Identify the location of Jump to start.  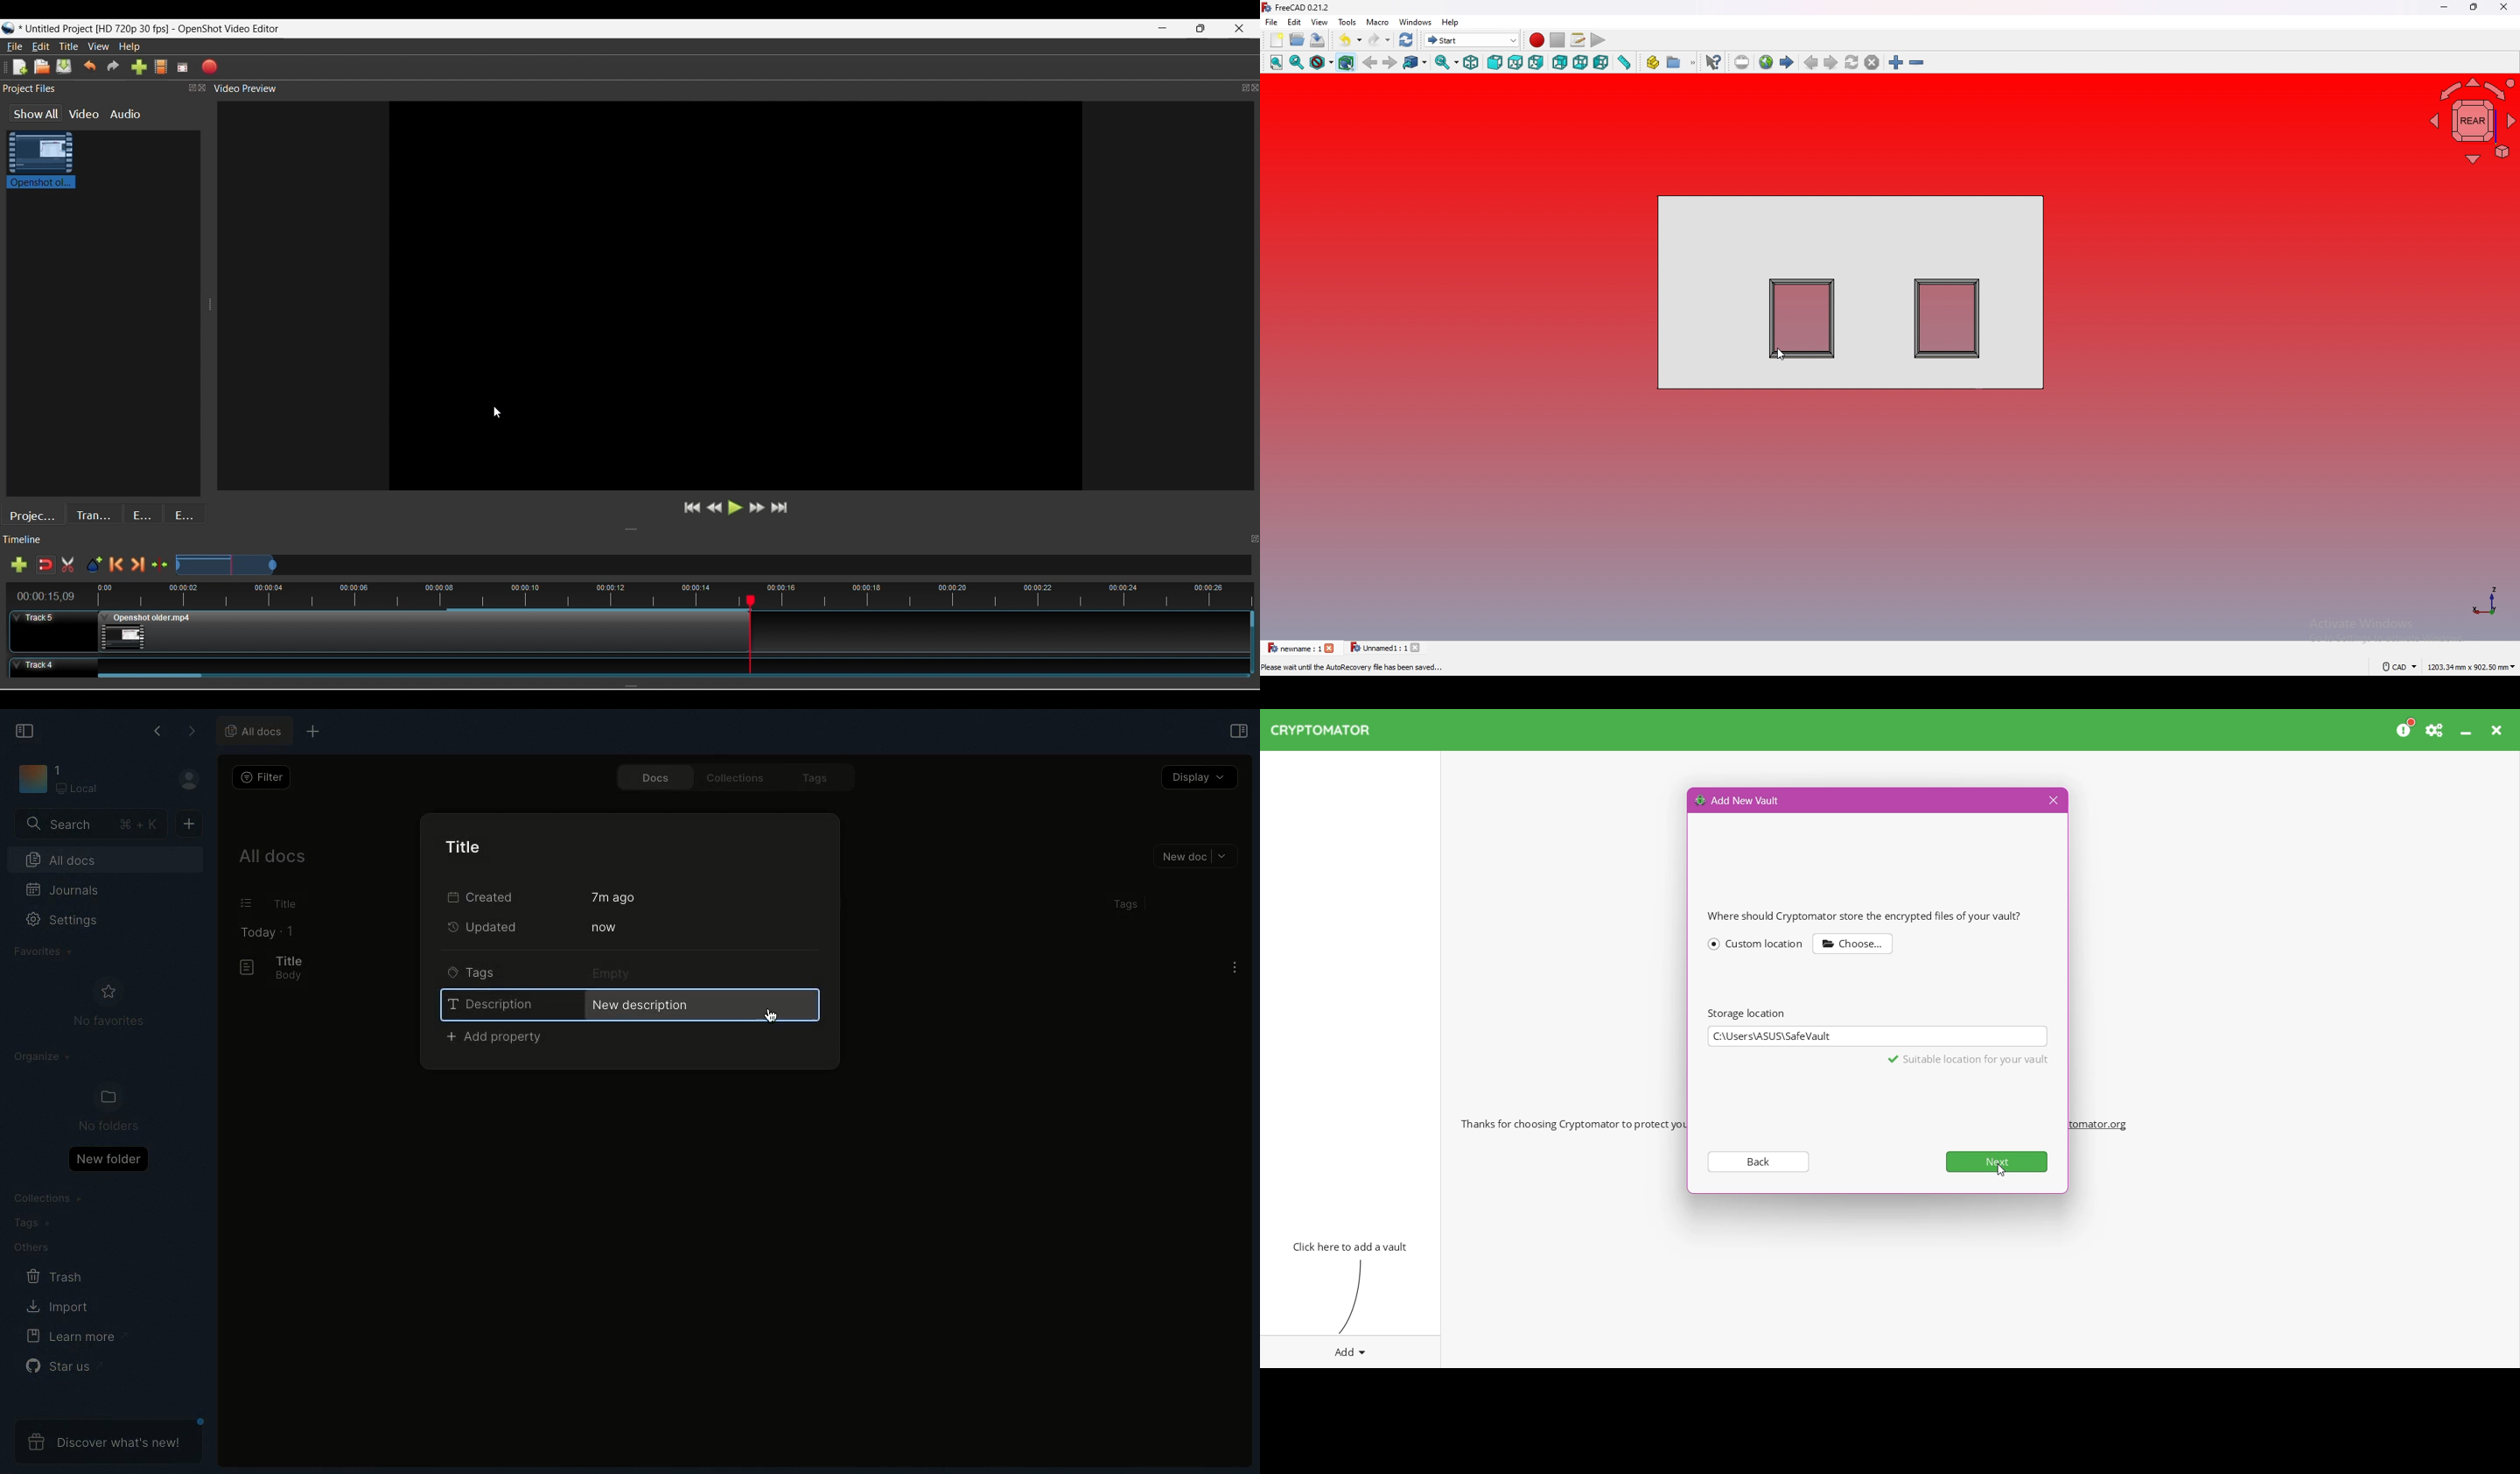
(692, 507).